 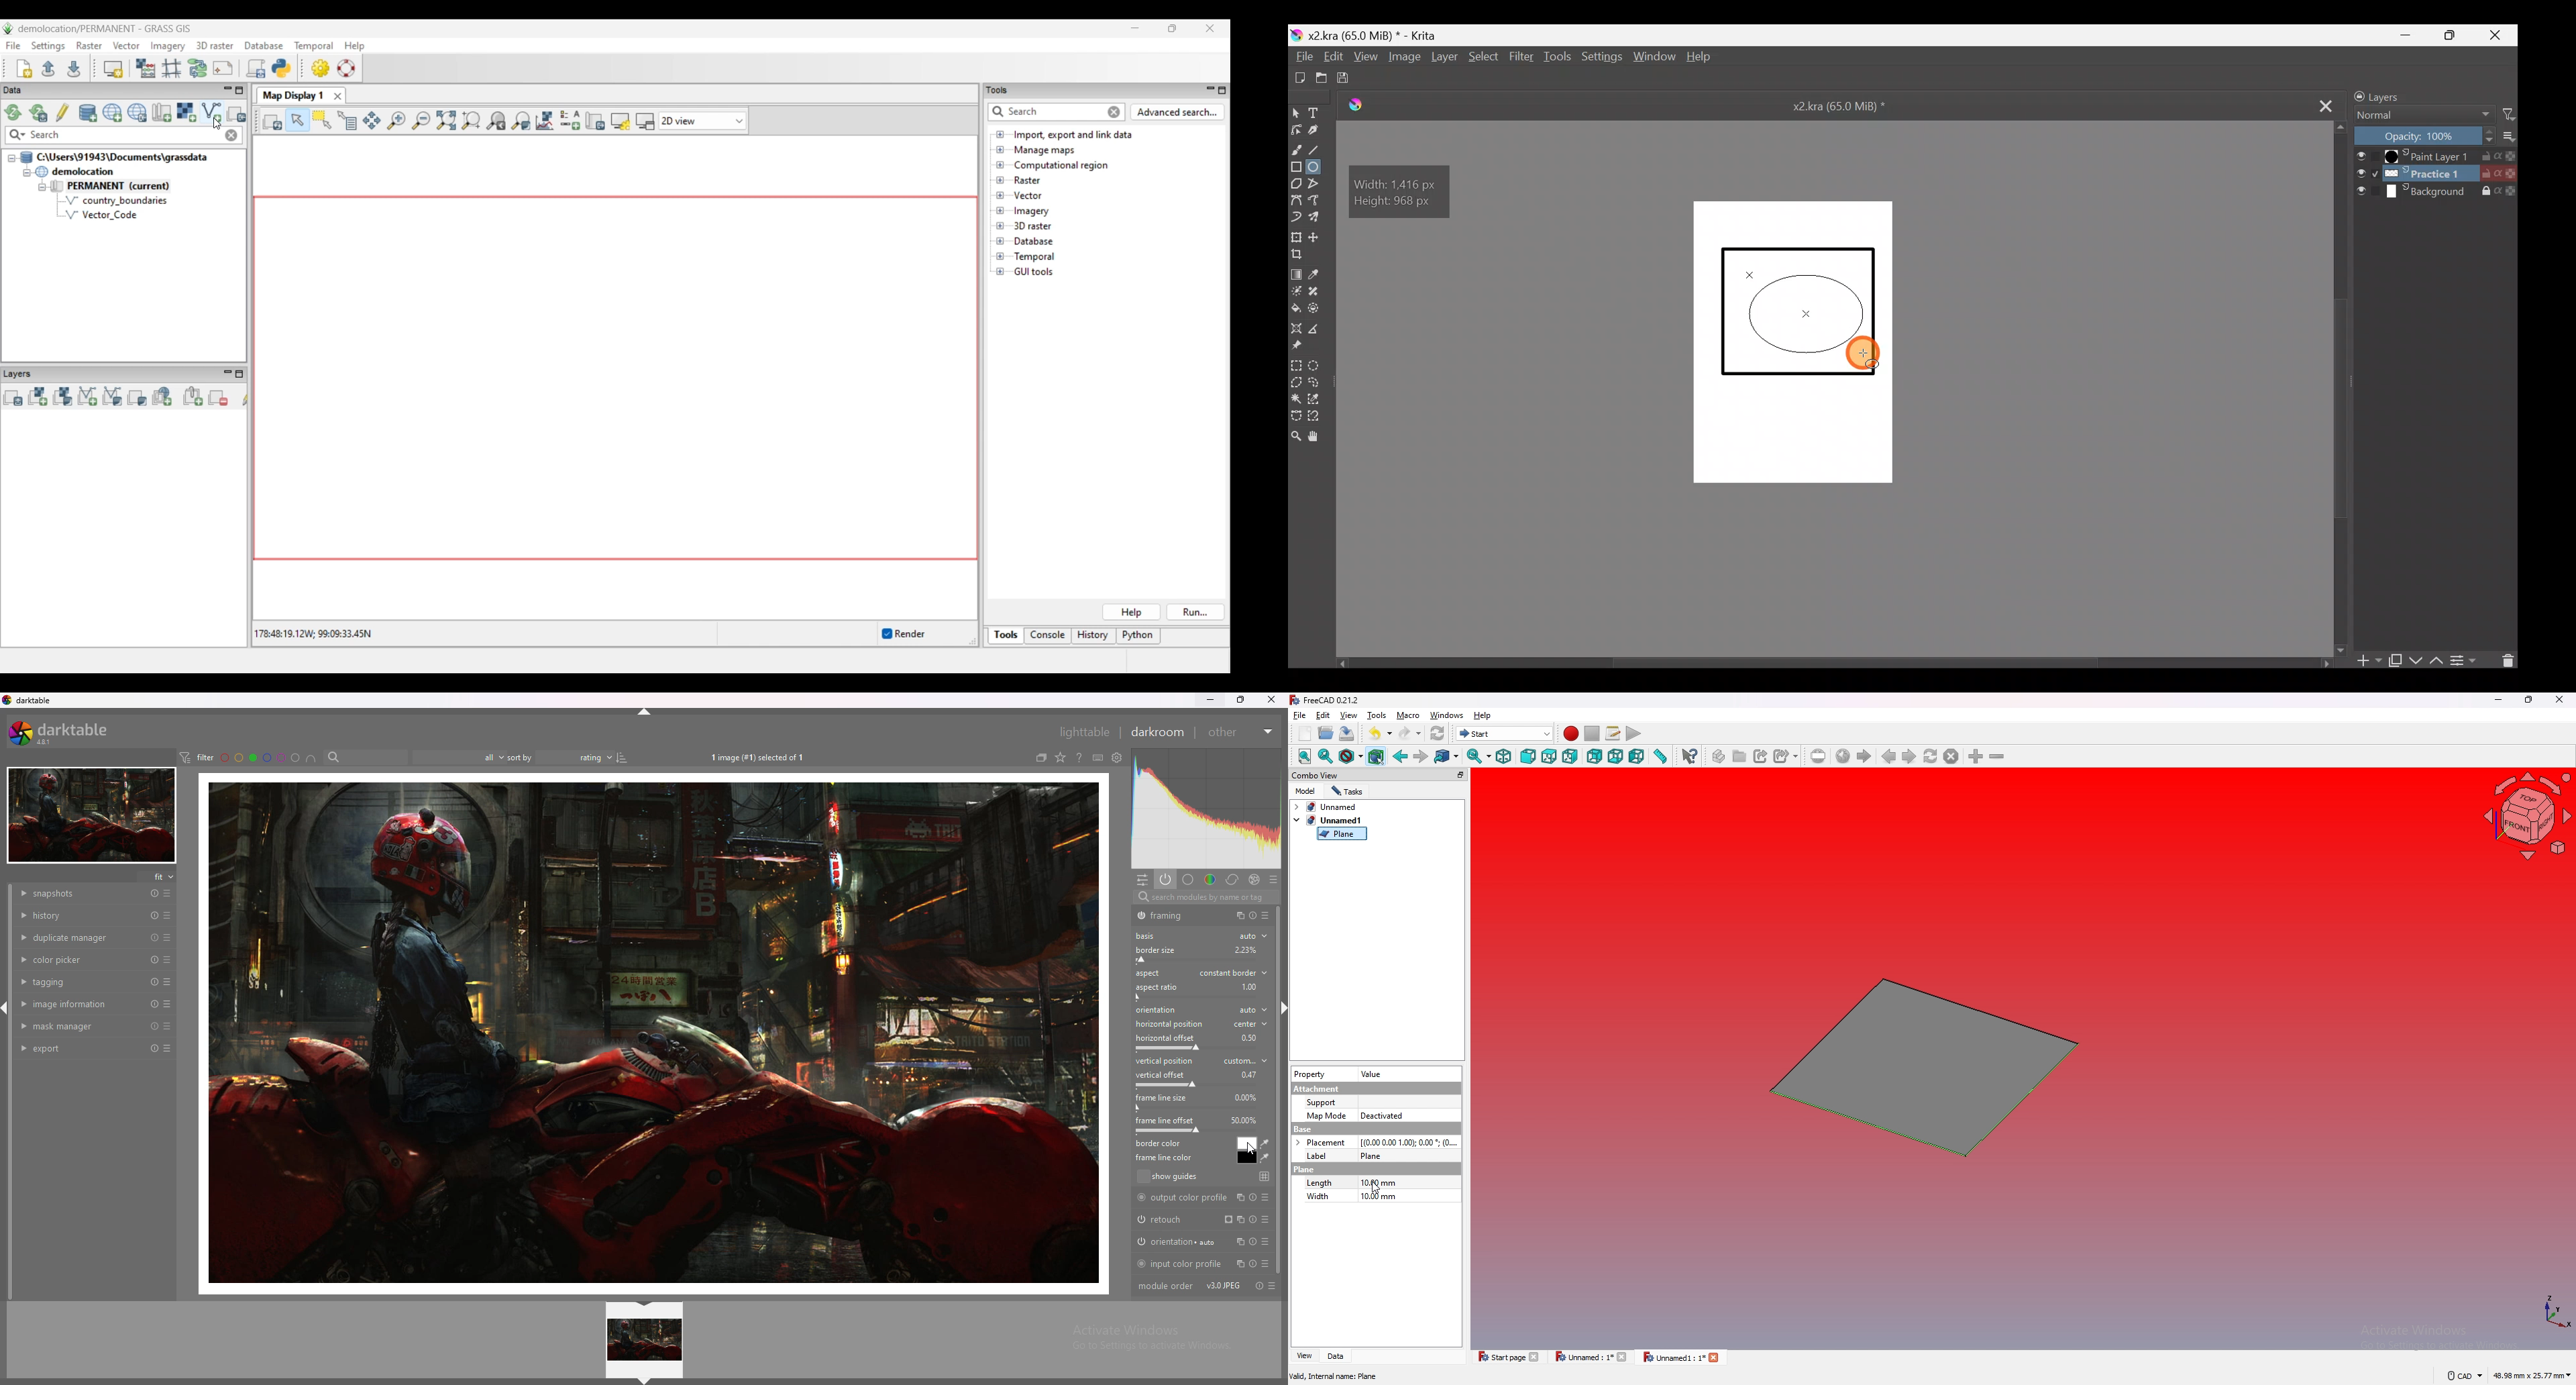 What do you see at coordinates (1613, 733) in the screenshot?
I see `macros` at bounding box center [1613, 733].